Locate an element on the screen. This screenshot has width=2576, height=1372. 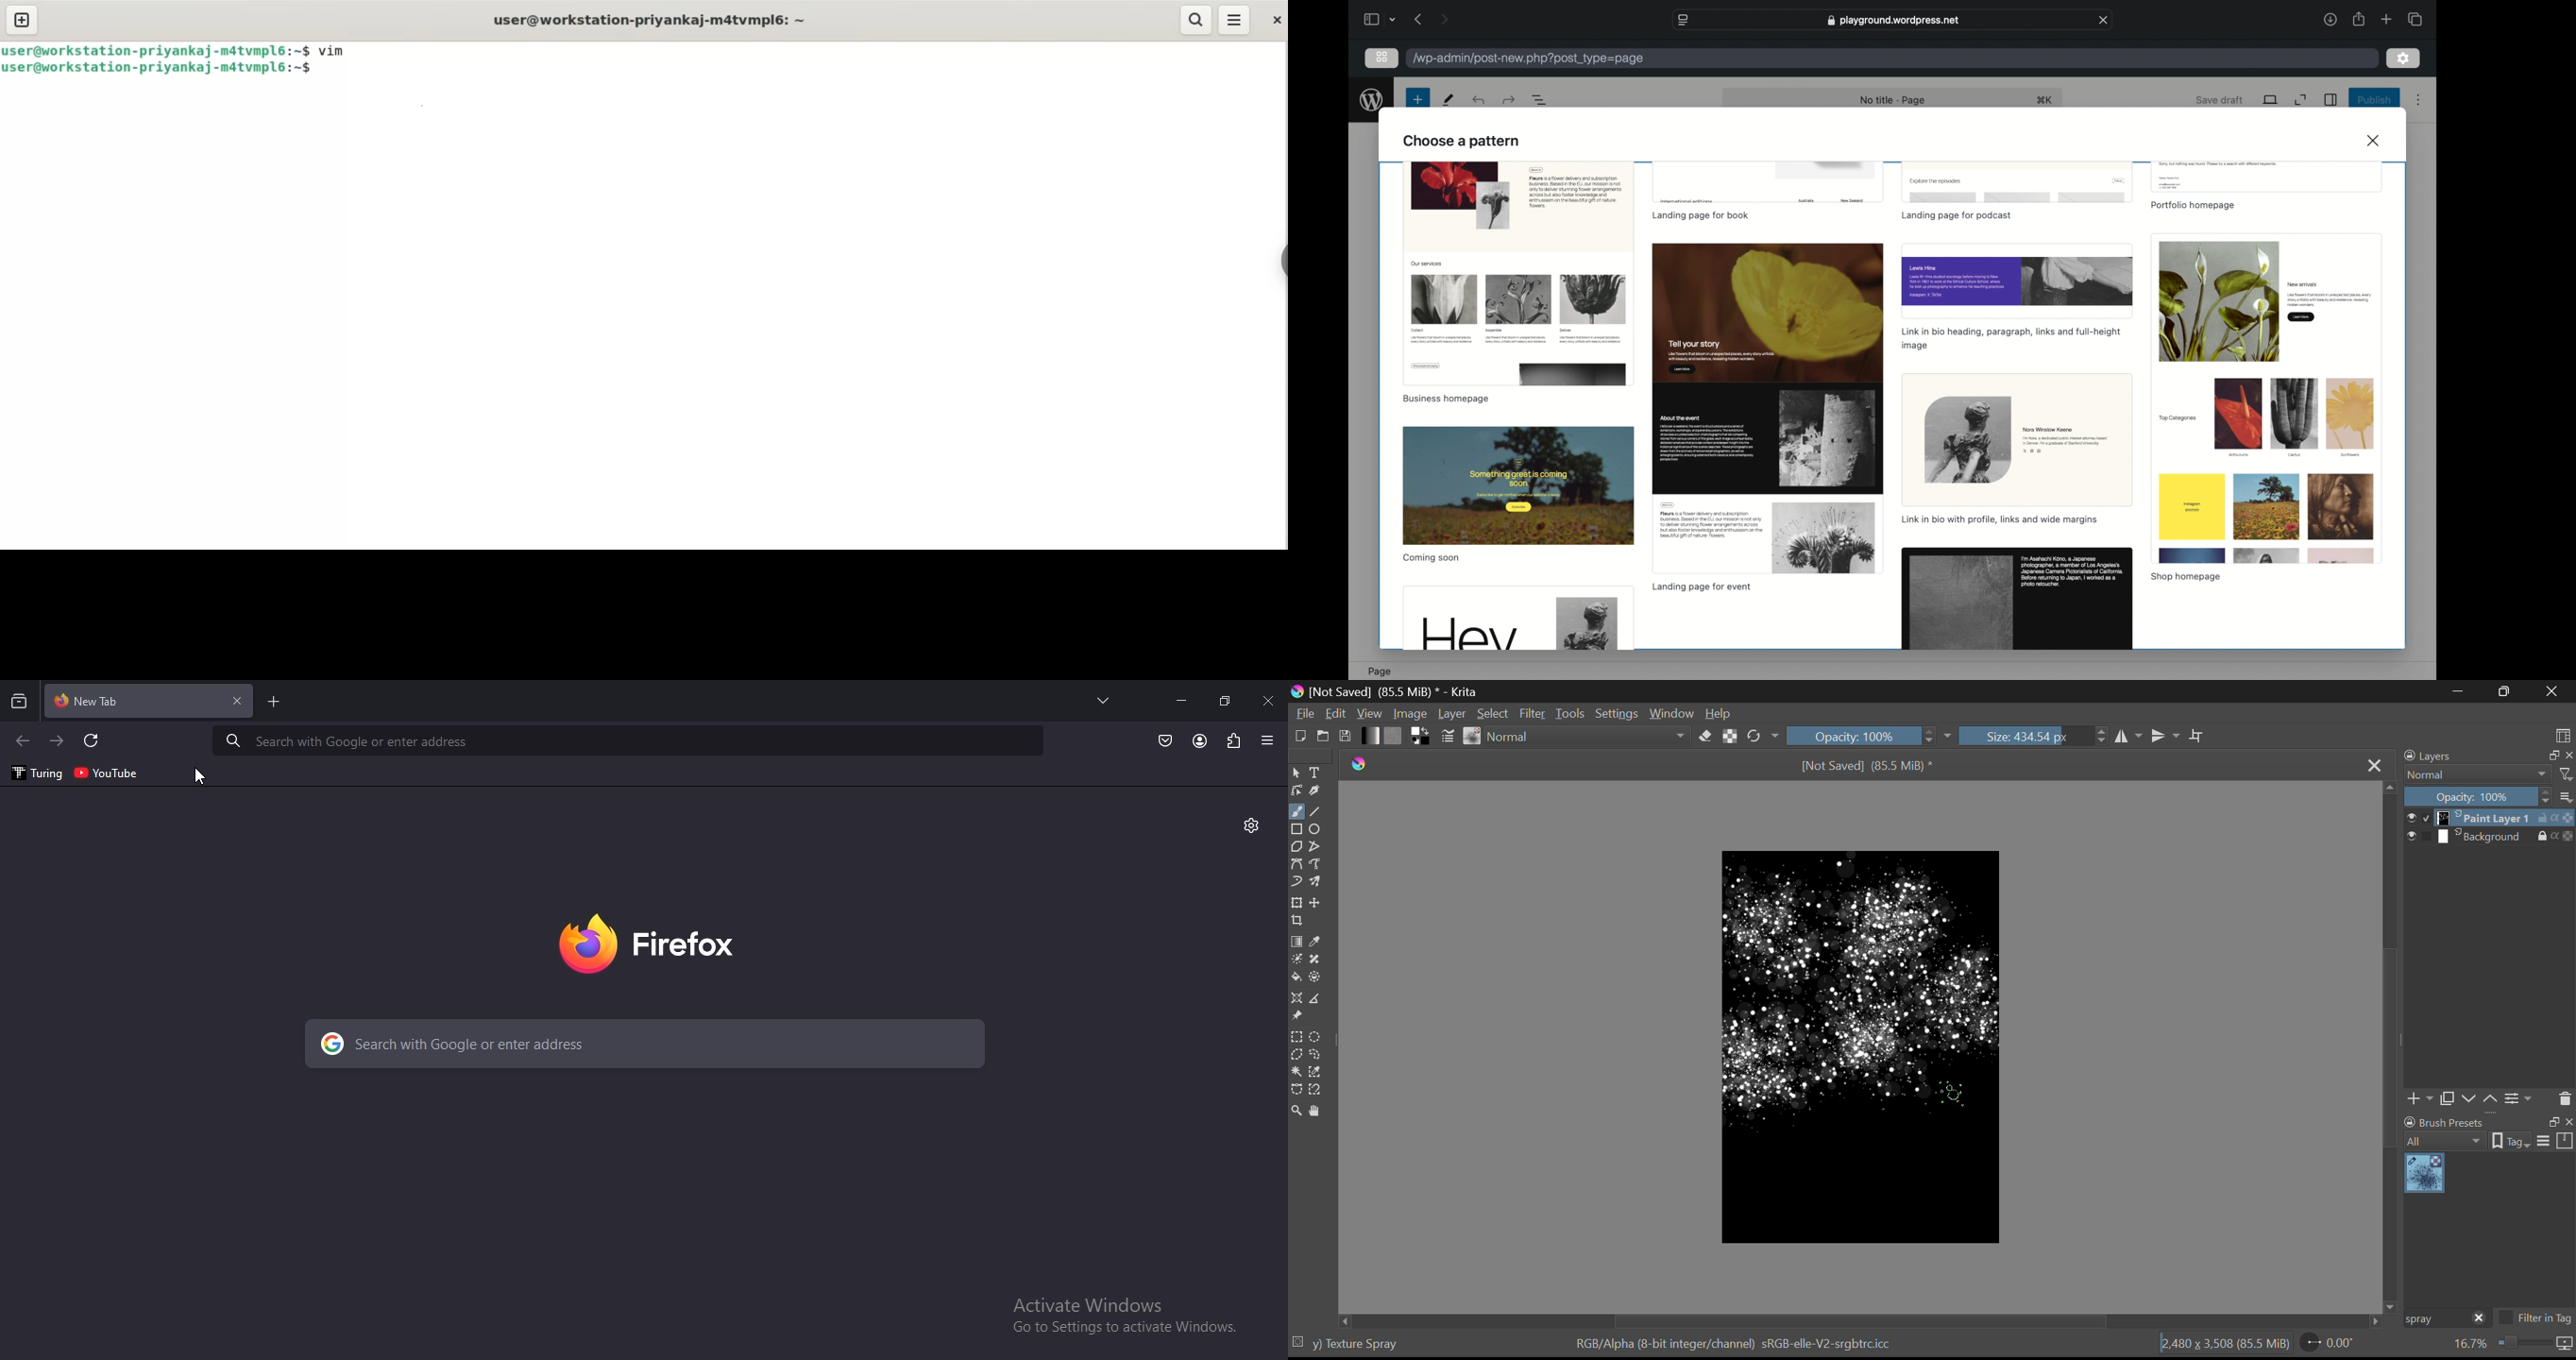
Brush Preset Search: "spray" is located at coordinates (2434, 1319).